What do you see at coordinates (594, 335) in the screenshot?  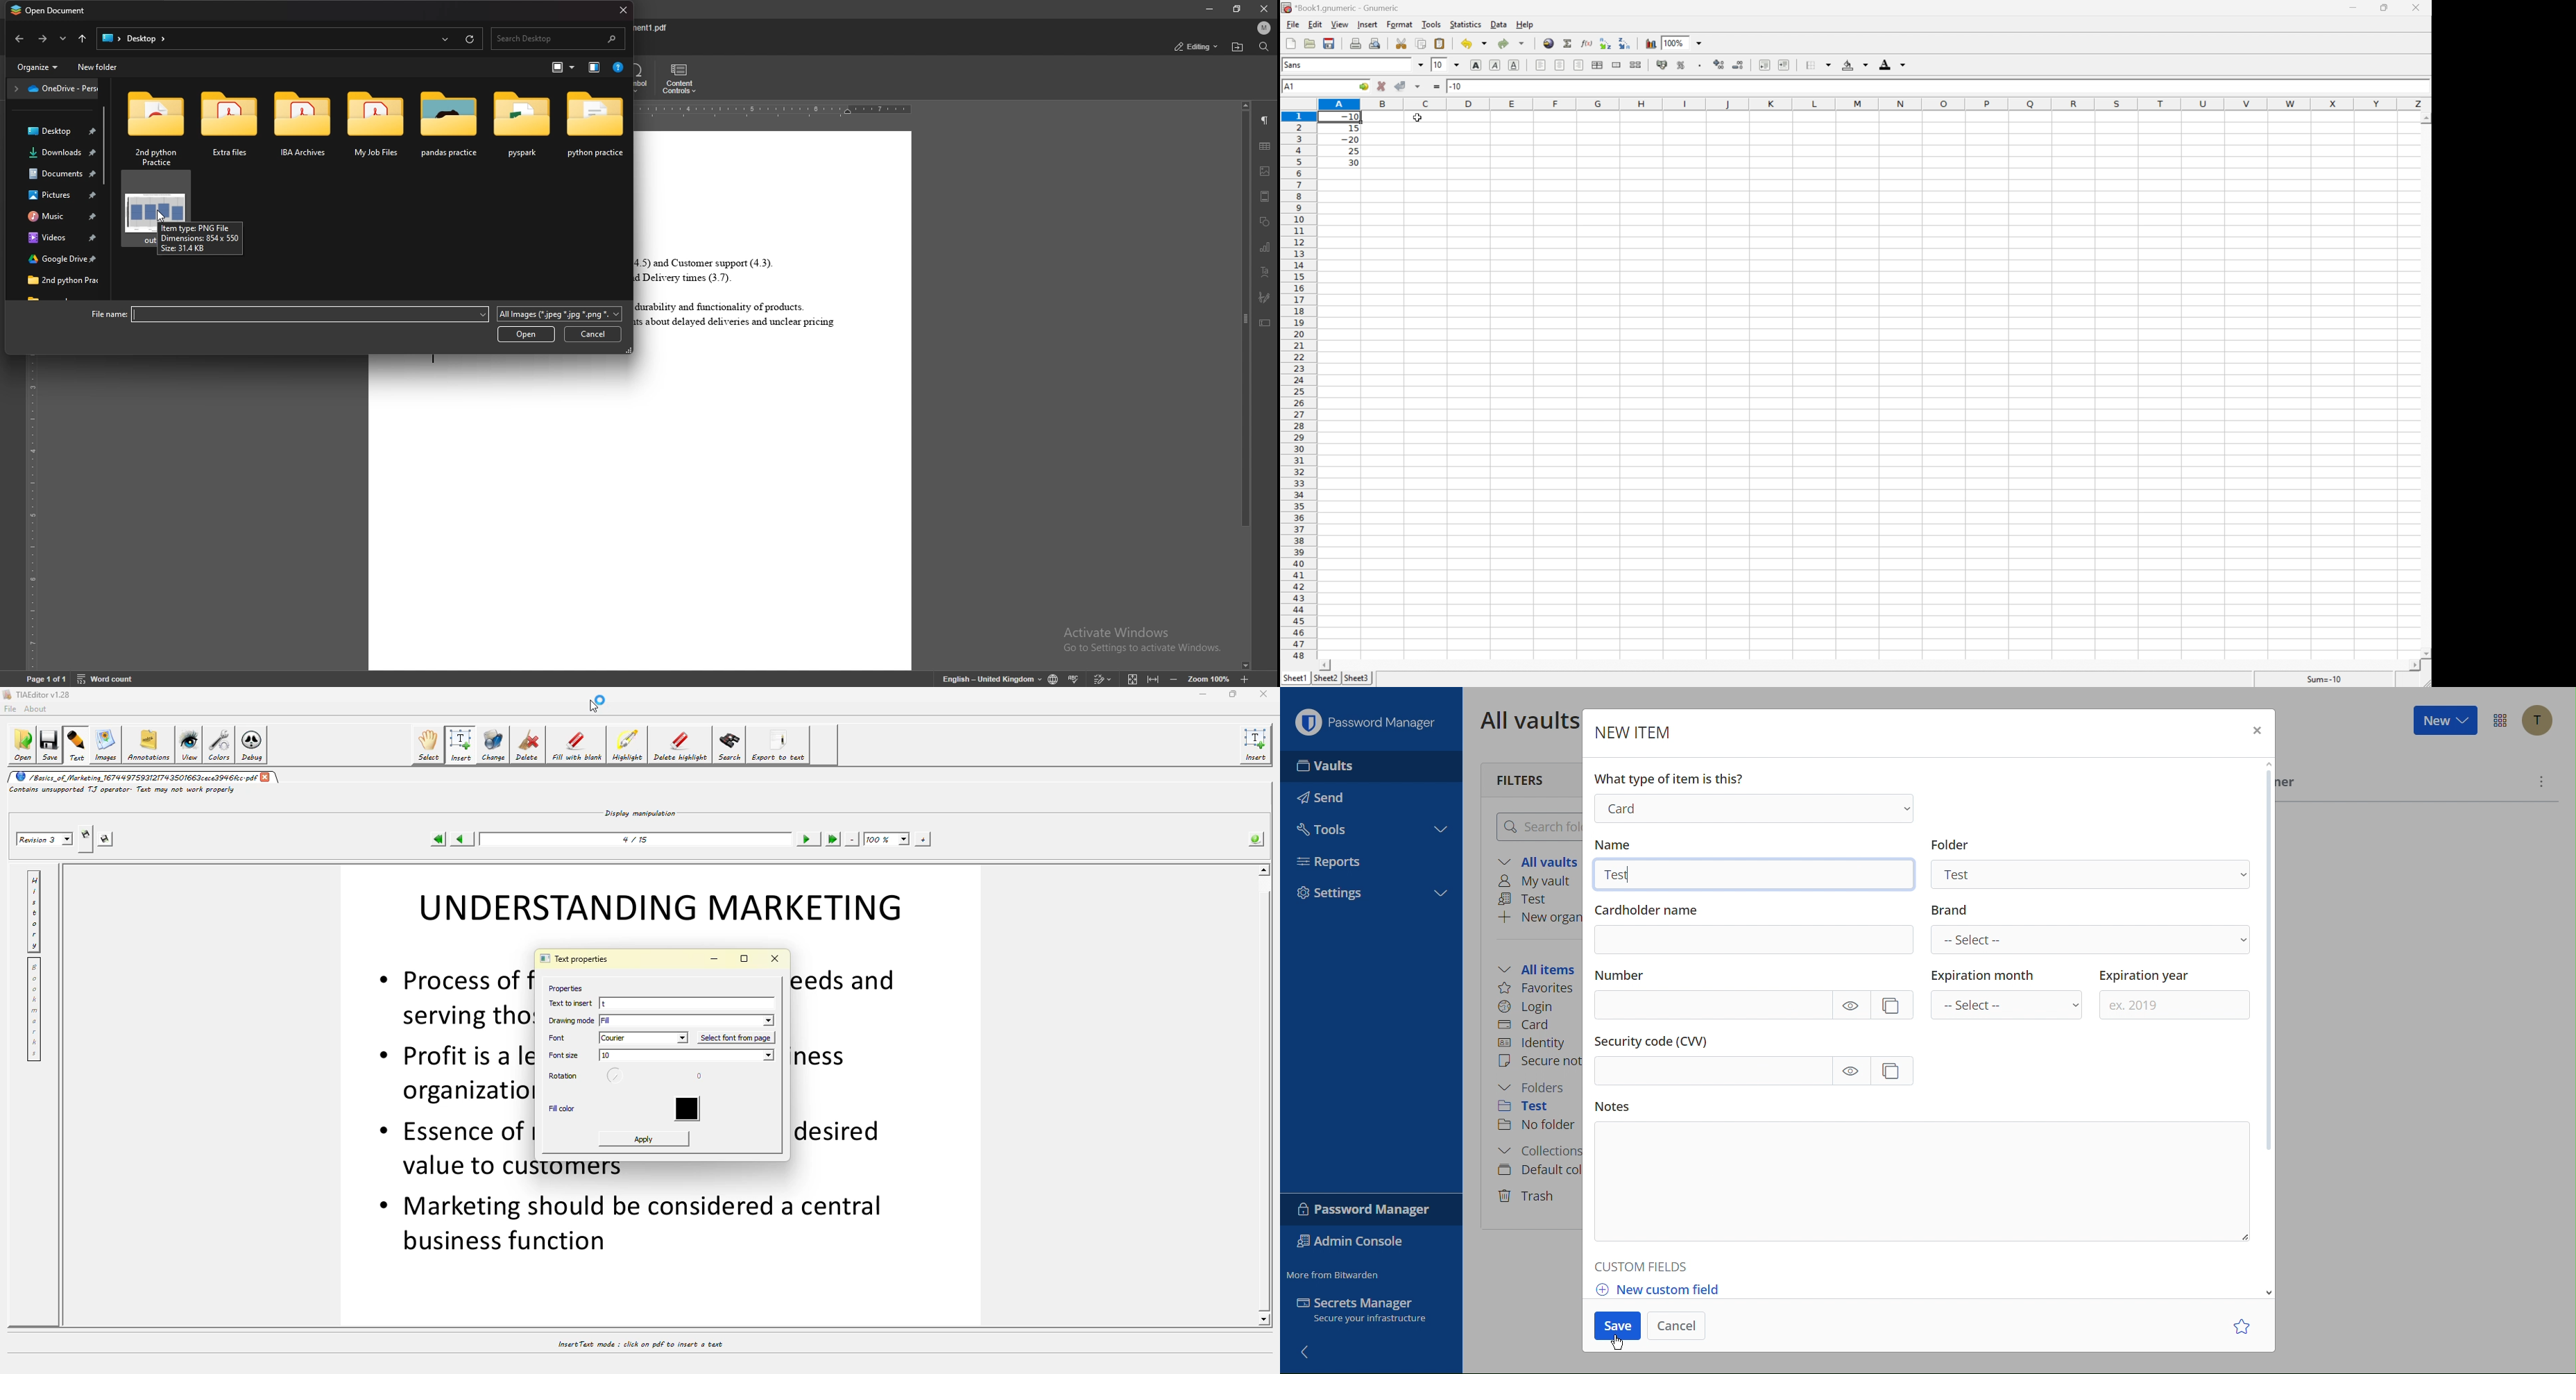 I see `cancel` at bounding box center [594, 335].